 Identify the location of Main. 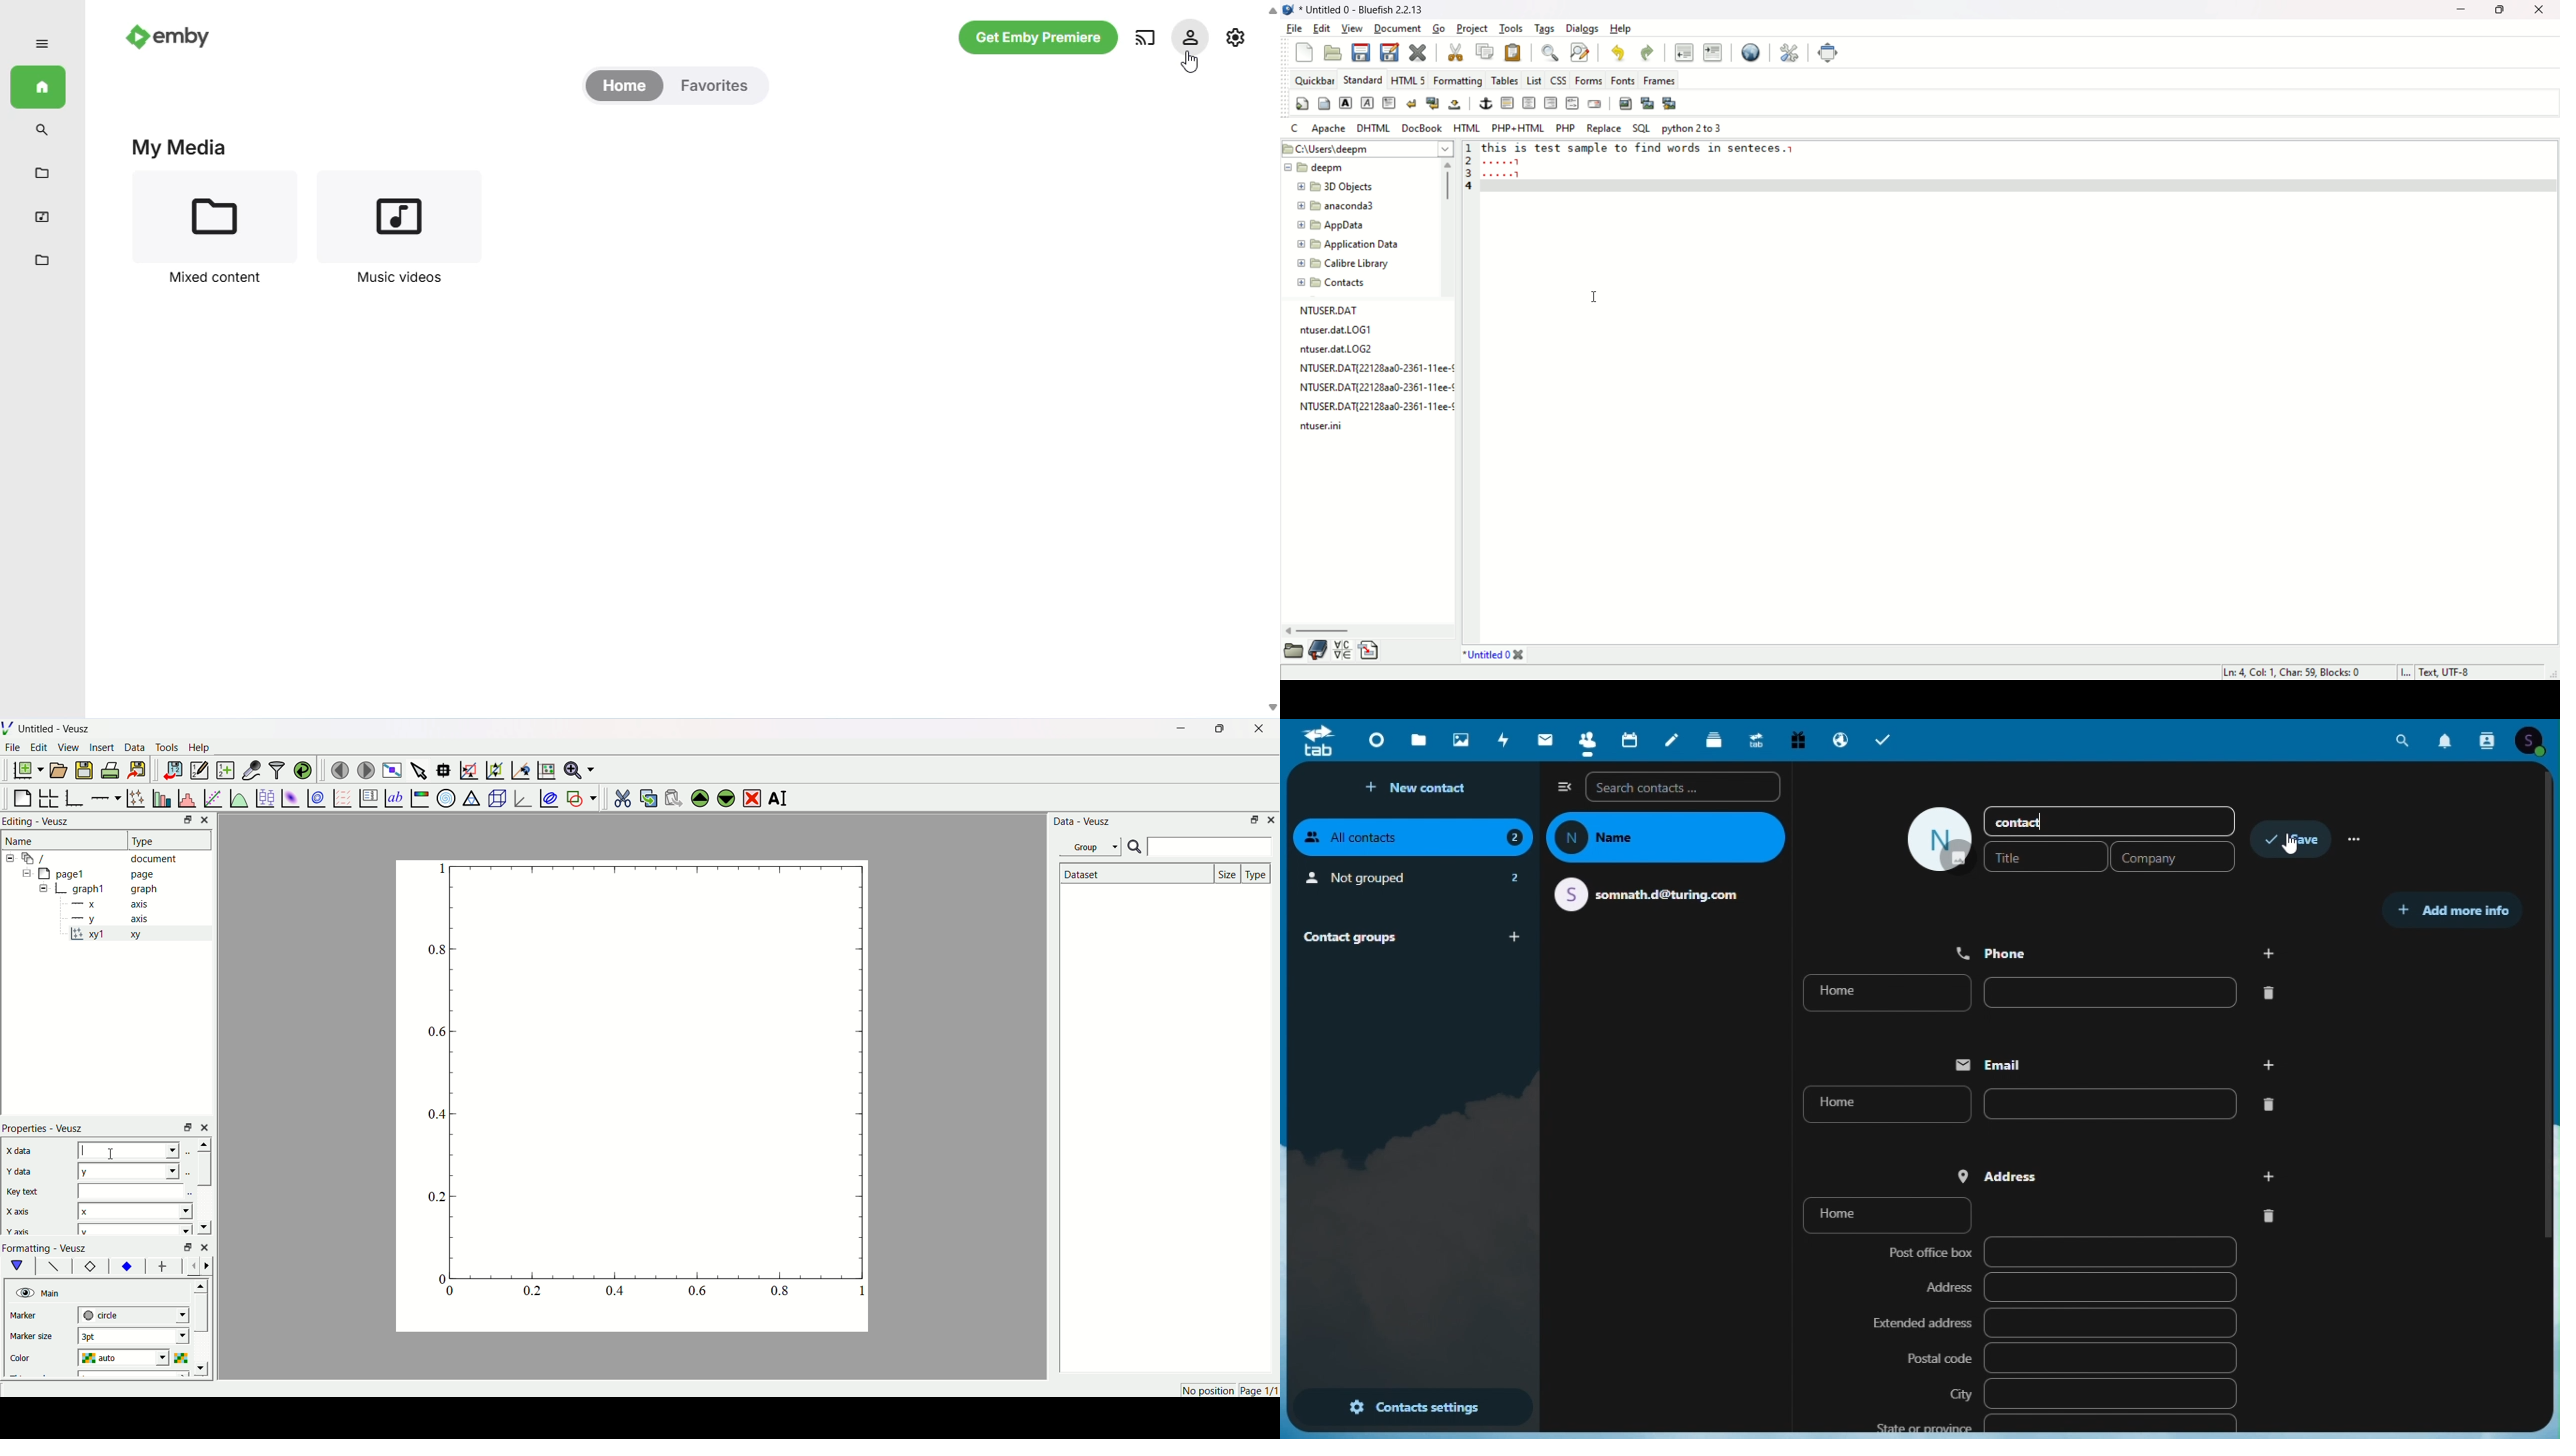
(53, 1293).